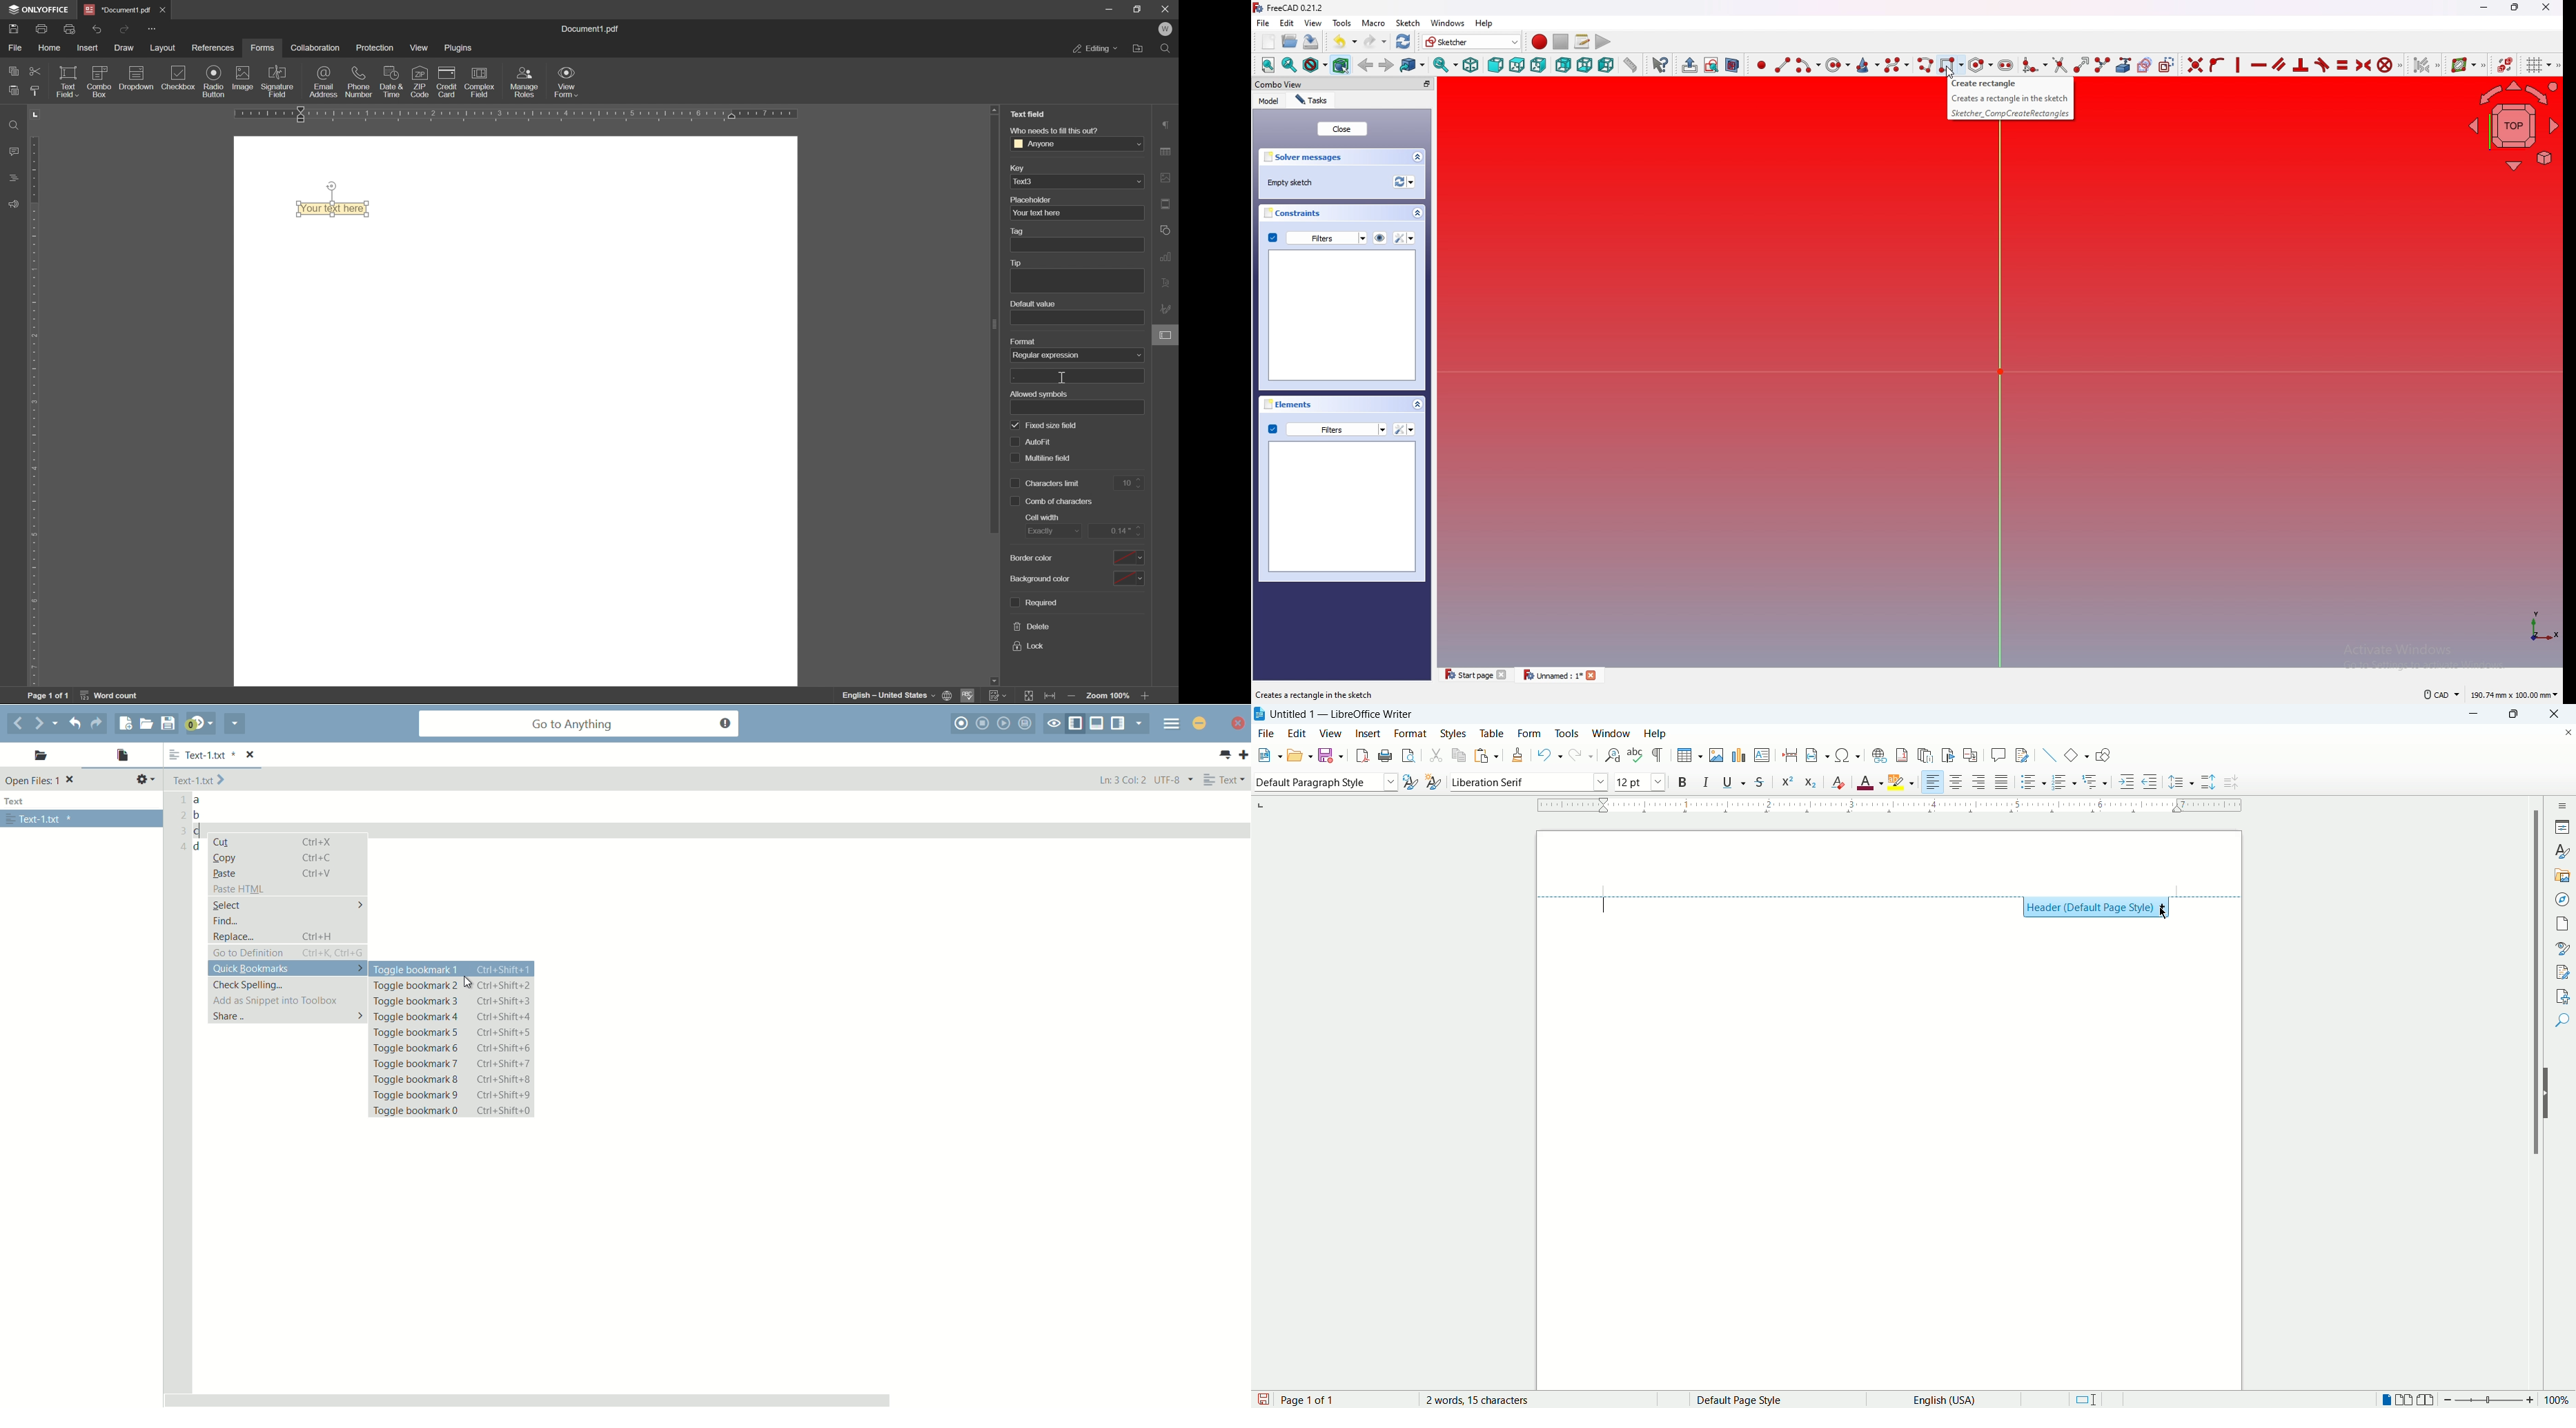 The width and height of the screenshot is (2576, 1428). I want to click on close, so click(1343, 128).